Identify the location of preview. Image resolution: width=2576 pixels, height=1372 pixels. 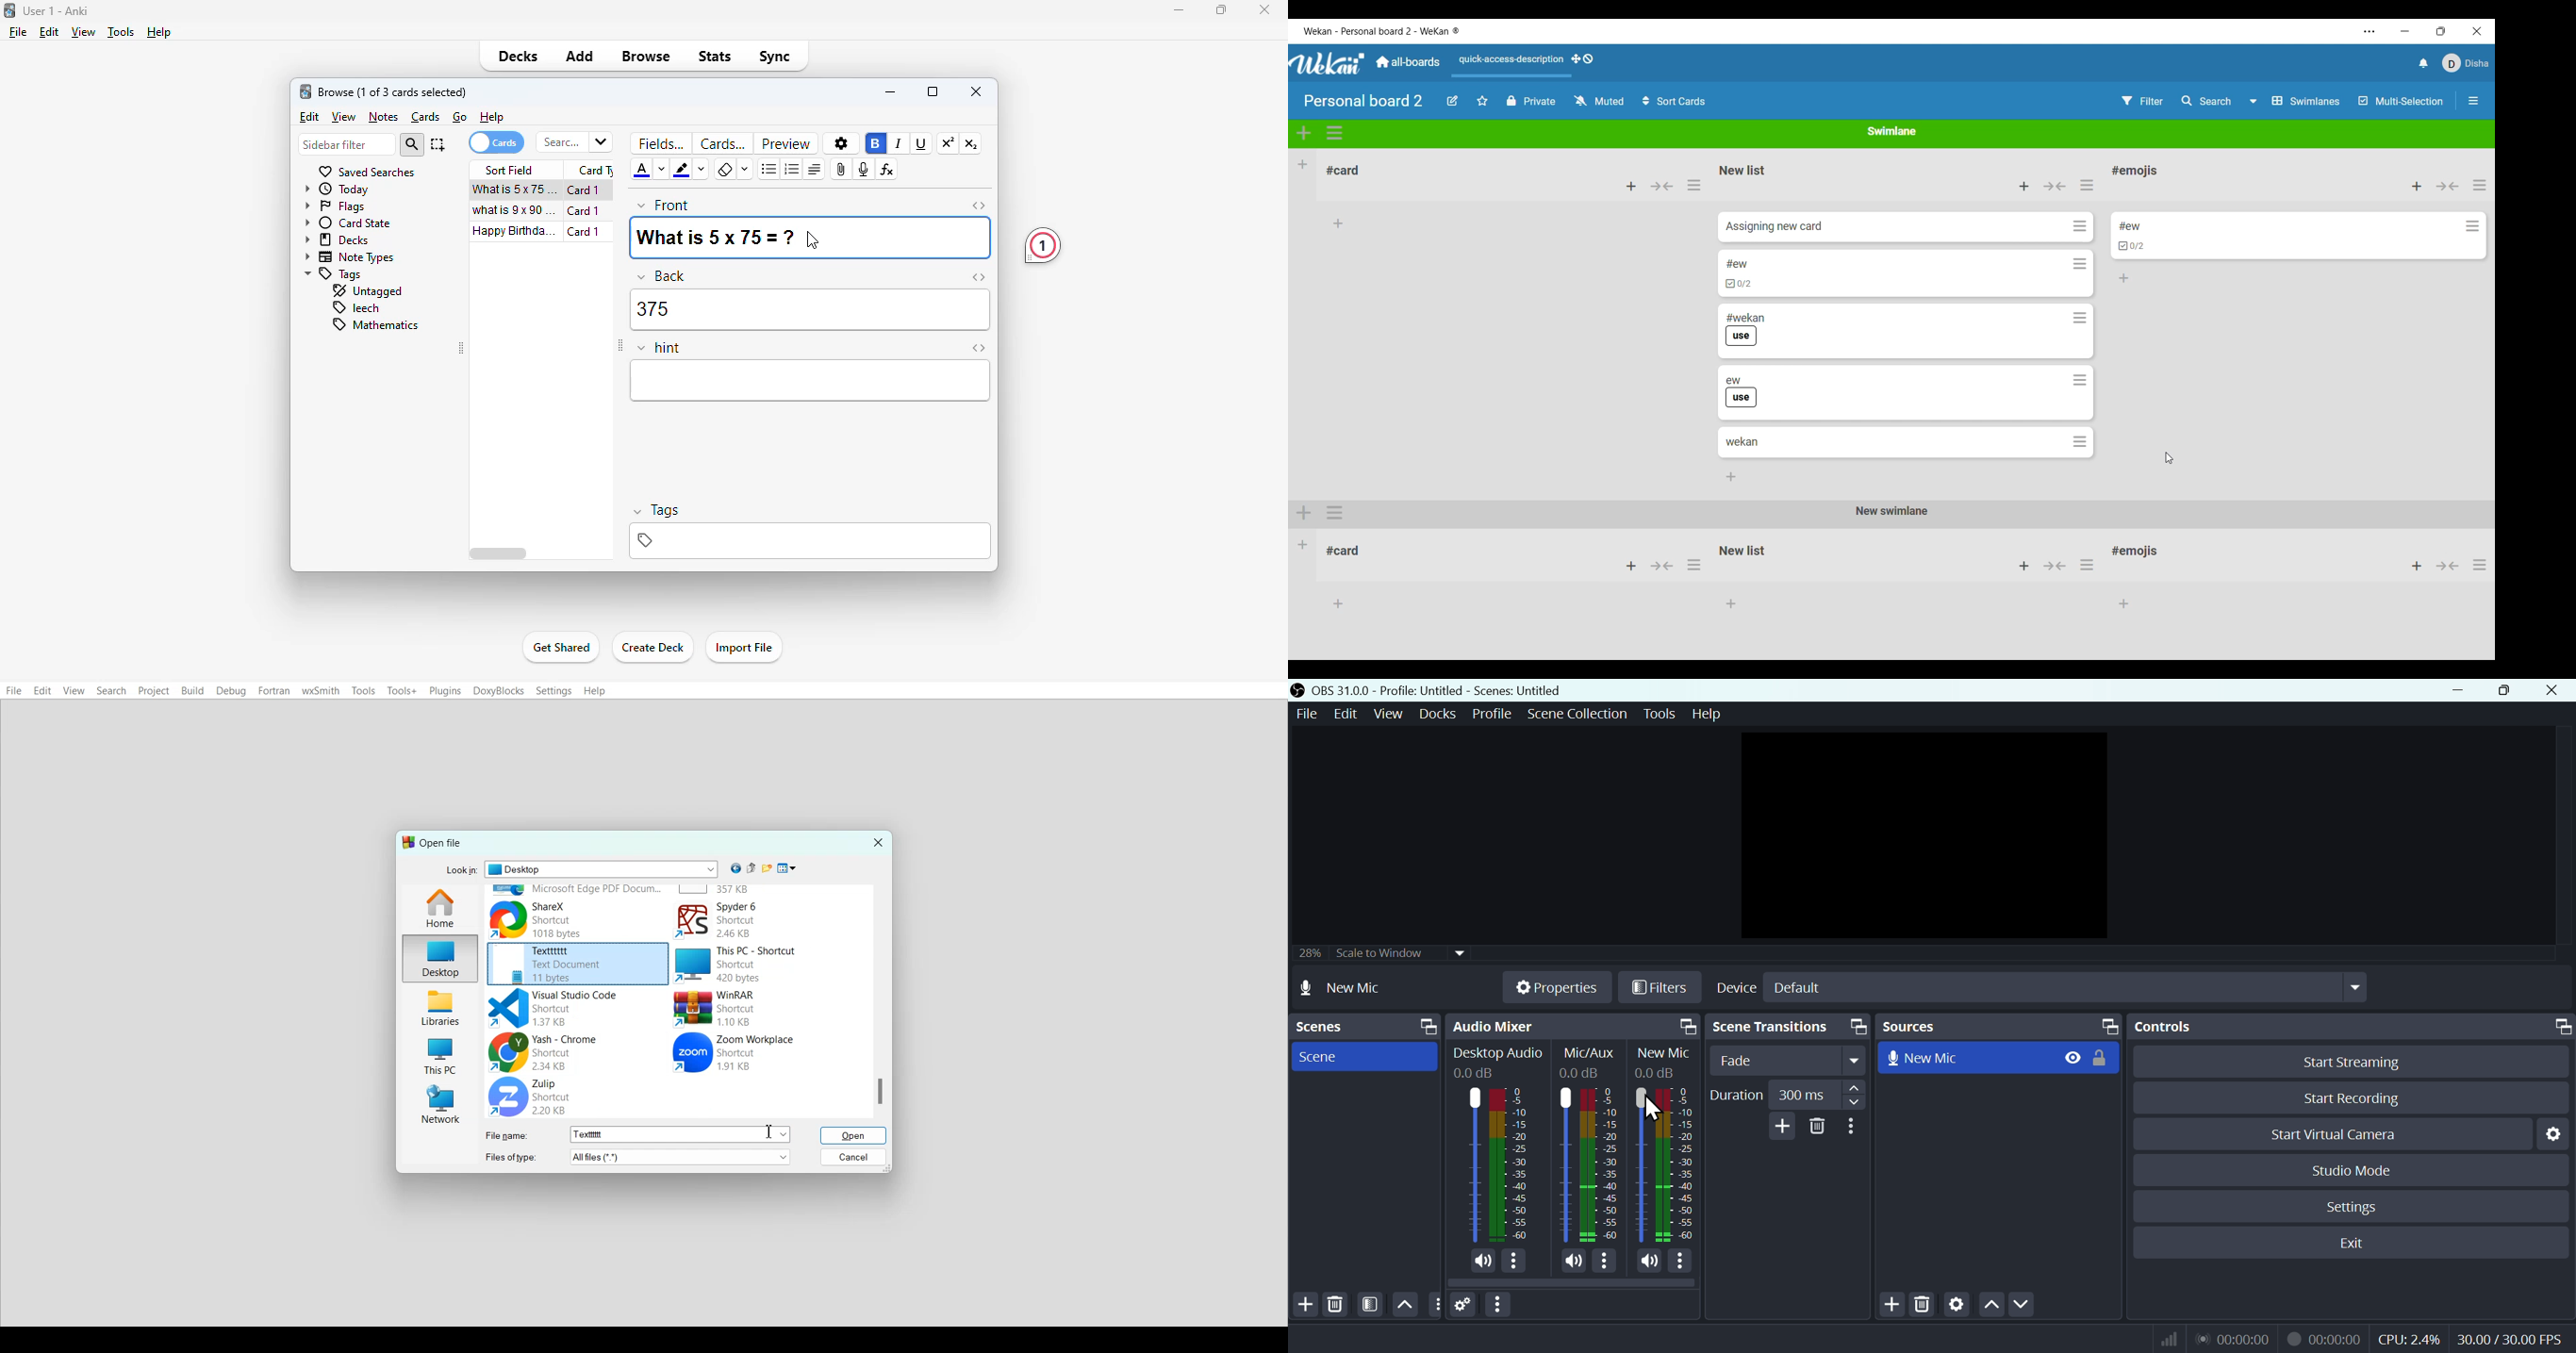
(787, 143).